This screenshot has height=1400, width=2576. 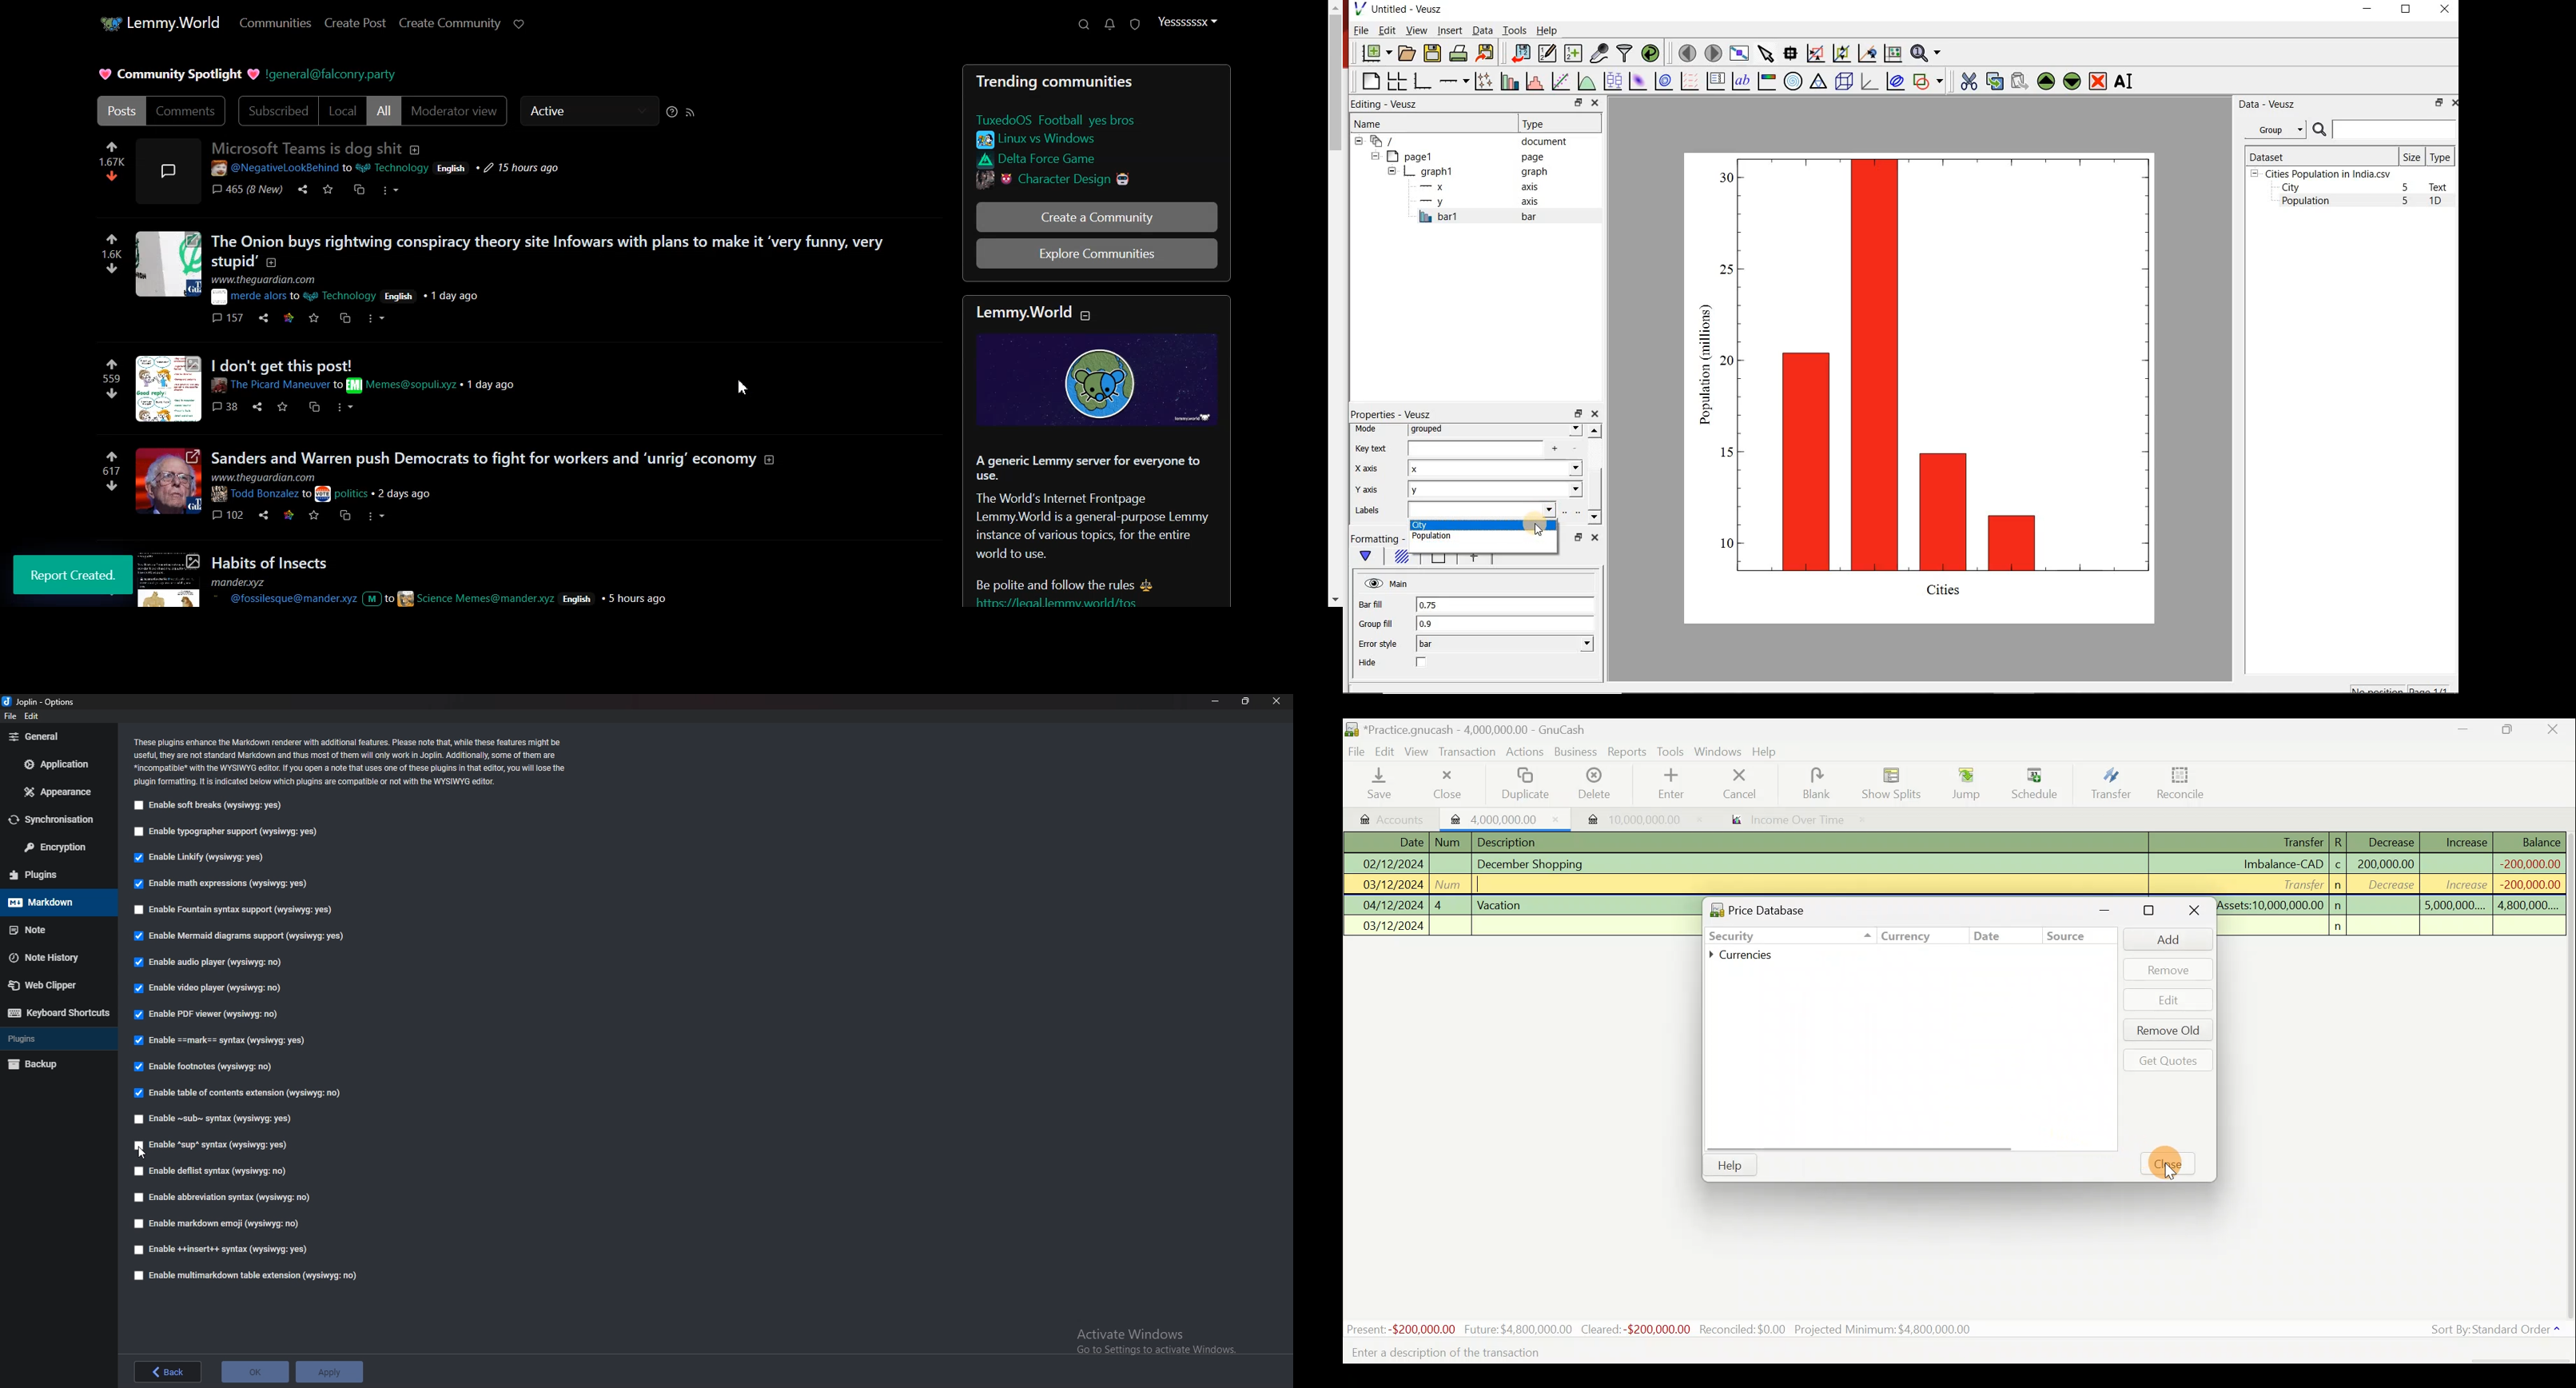 I want to click on Enable Mermaid diagrams support (wysiwyg: yes), so click(x=238, y=935).